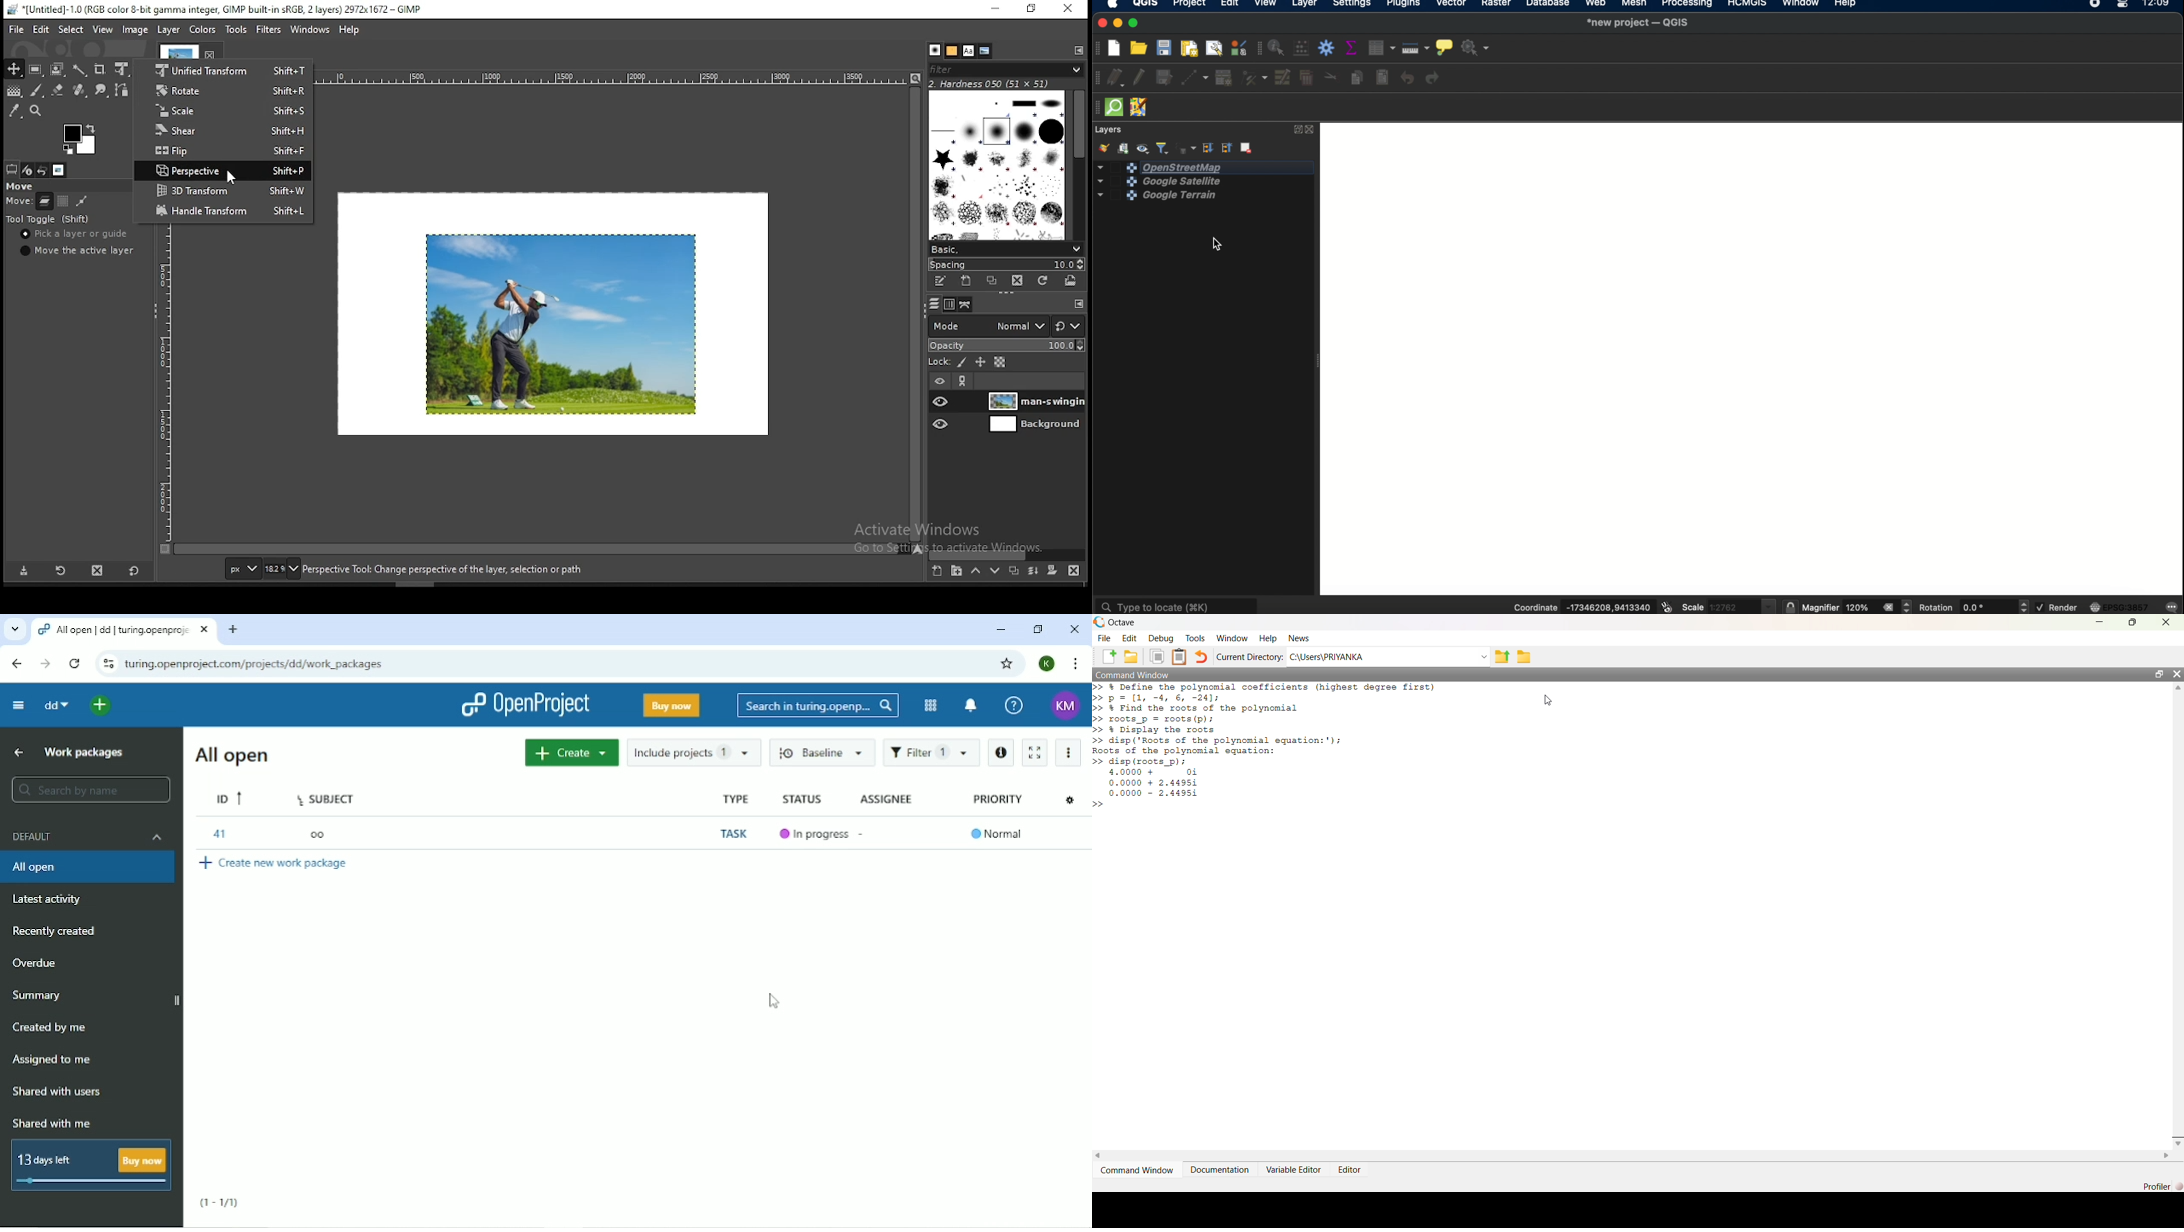 The height and width of the screenshot is (1232, 2184). I want to click on brushes, so click(998, 165).